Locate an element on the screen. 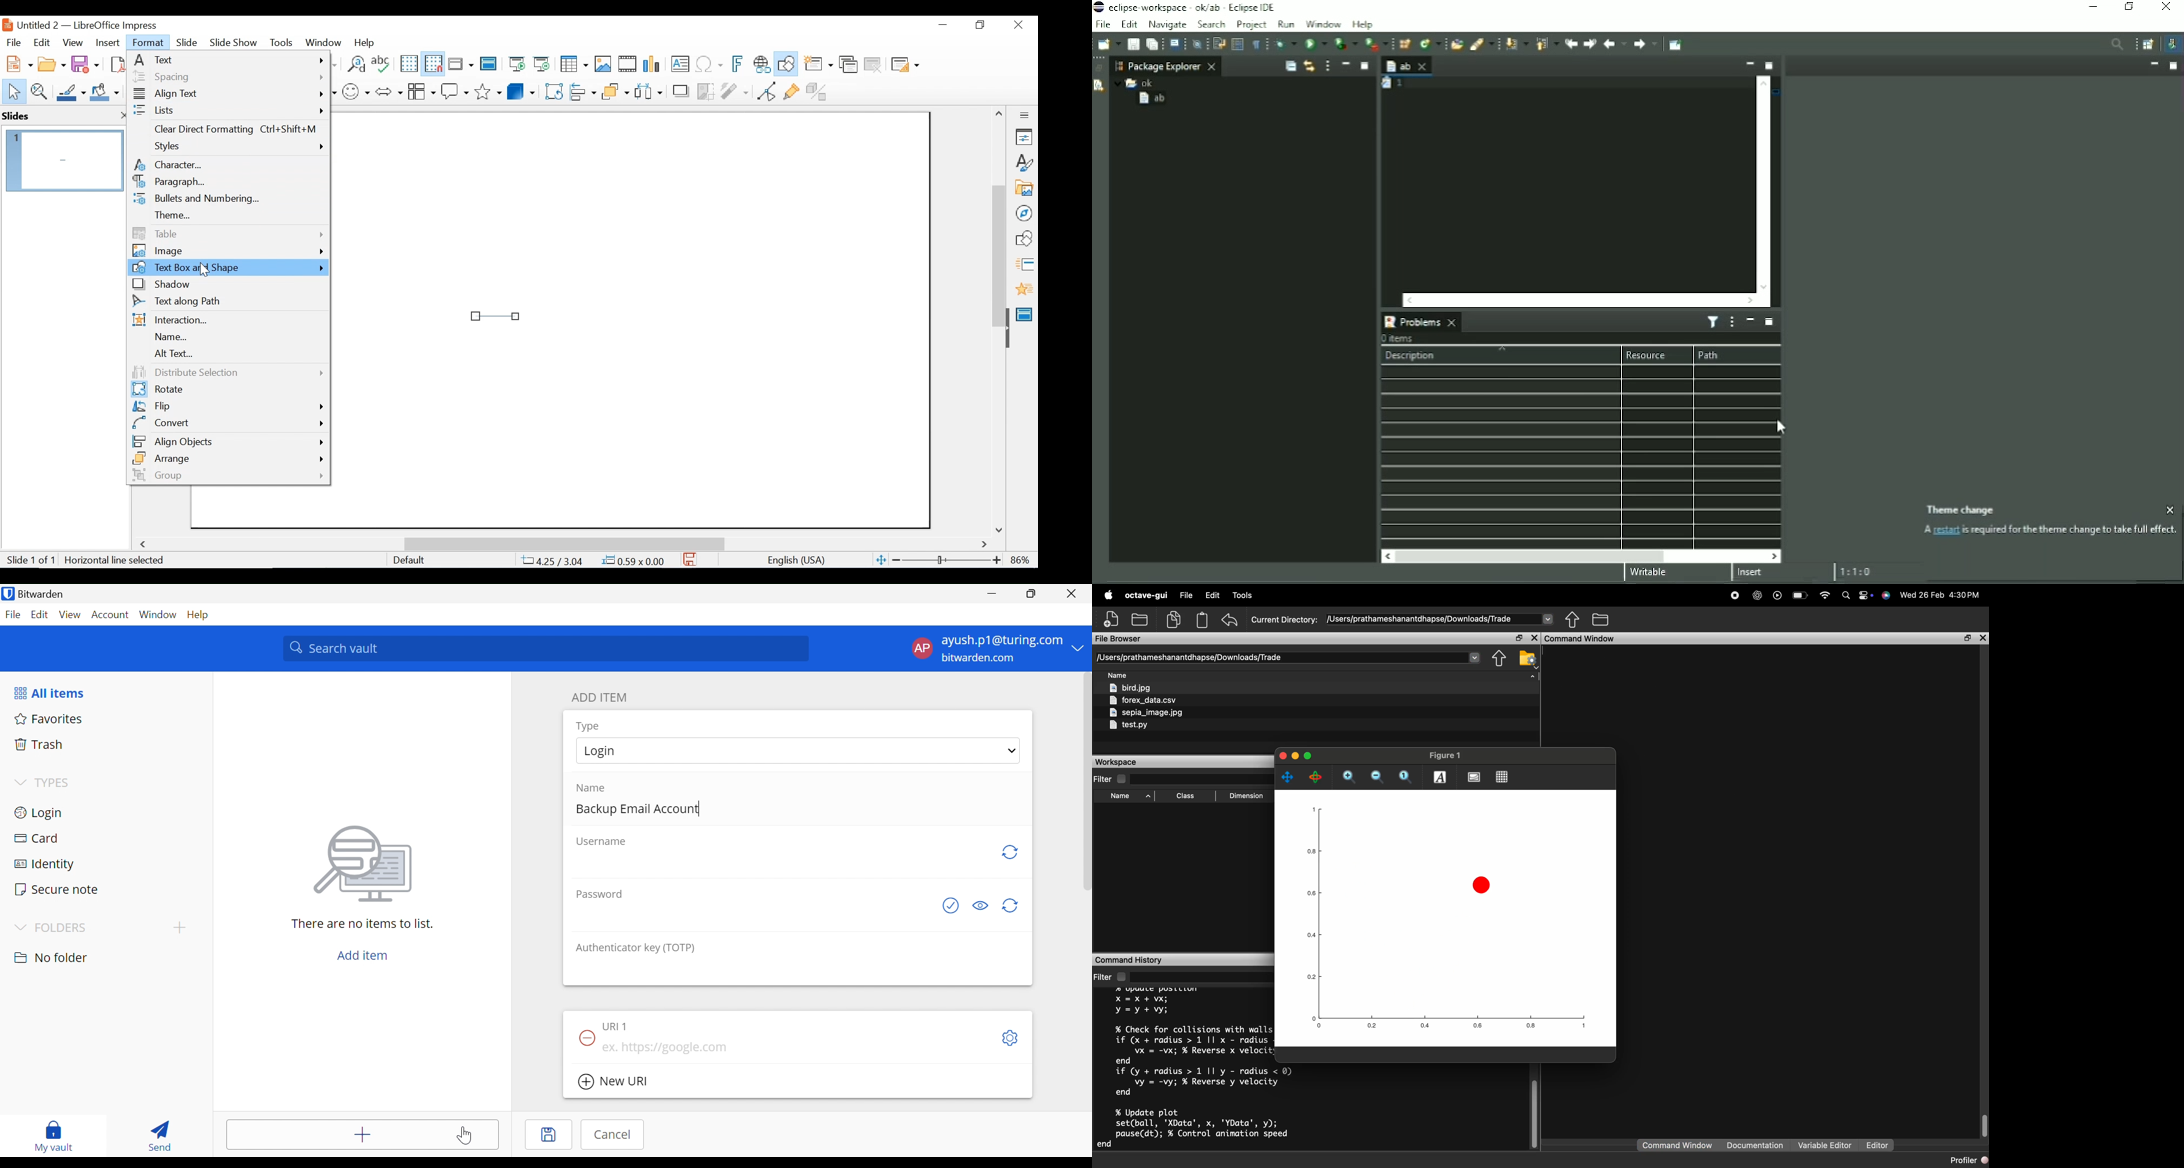  Title is located at coordinates (1190, 8).